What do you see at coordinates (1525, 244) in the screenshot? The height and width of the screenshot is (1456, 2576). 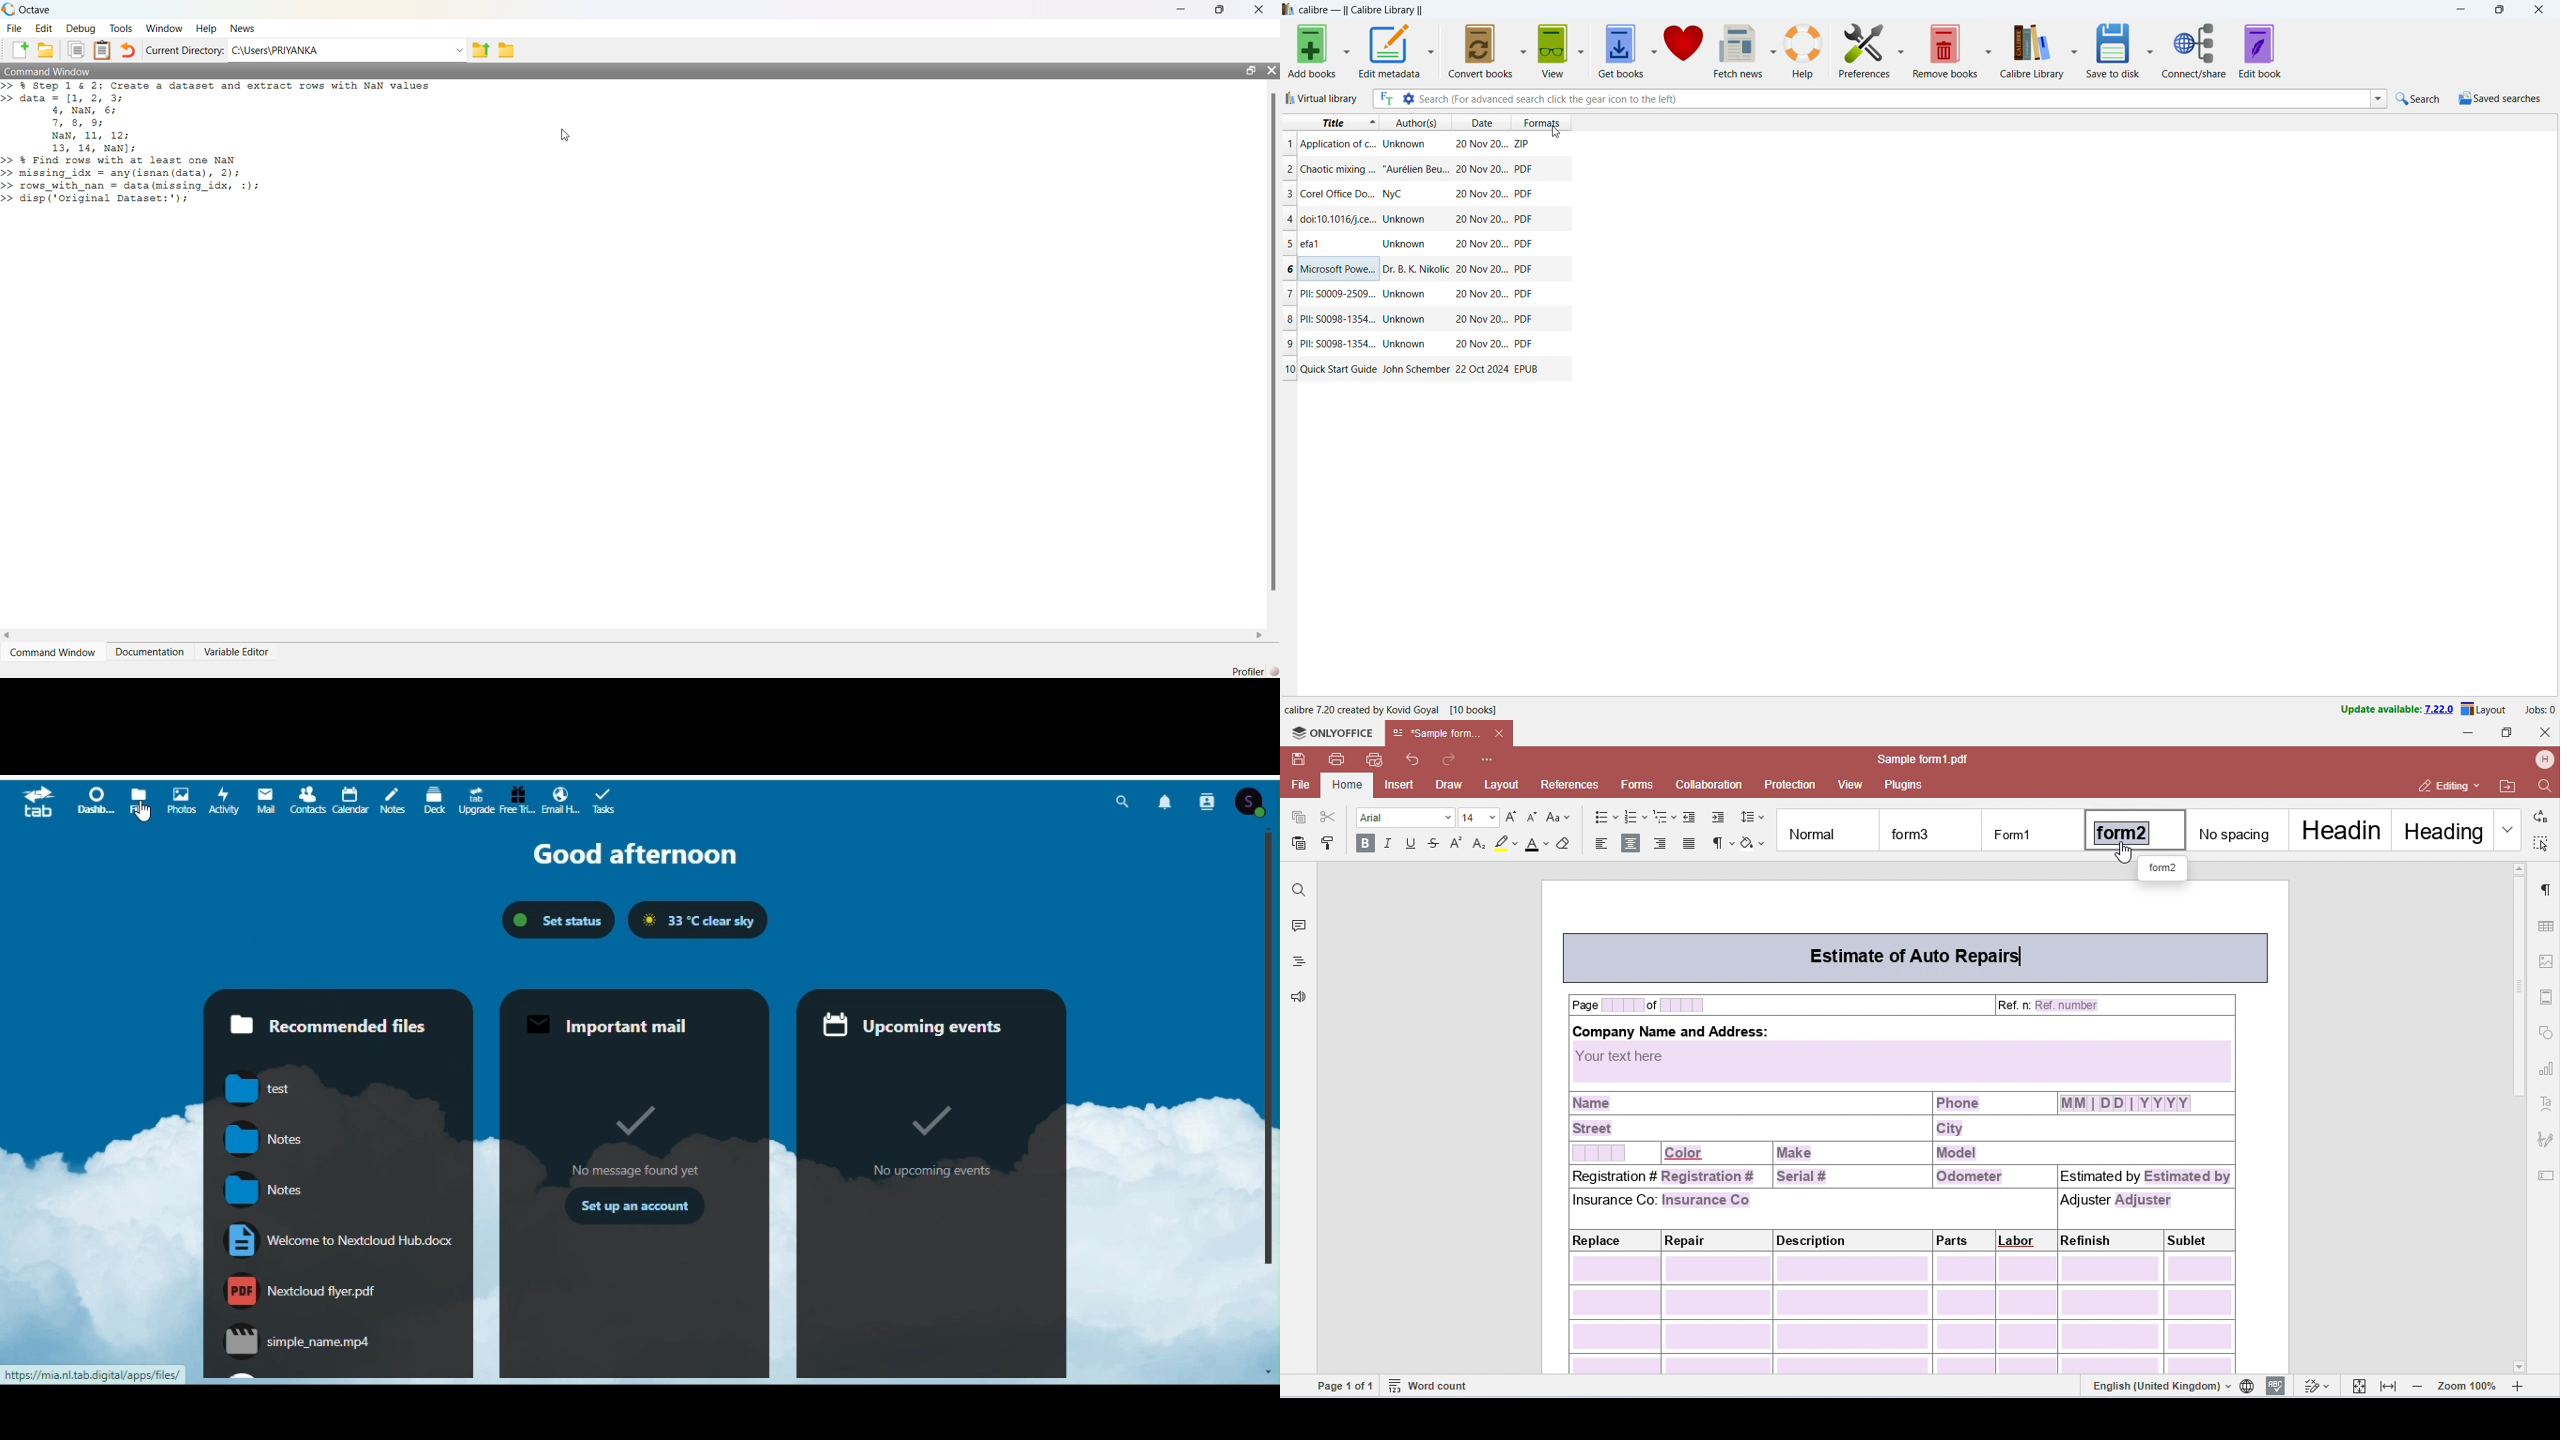 I see `PDF` at bounding box center [1525, 244].